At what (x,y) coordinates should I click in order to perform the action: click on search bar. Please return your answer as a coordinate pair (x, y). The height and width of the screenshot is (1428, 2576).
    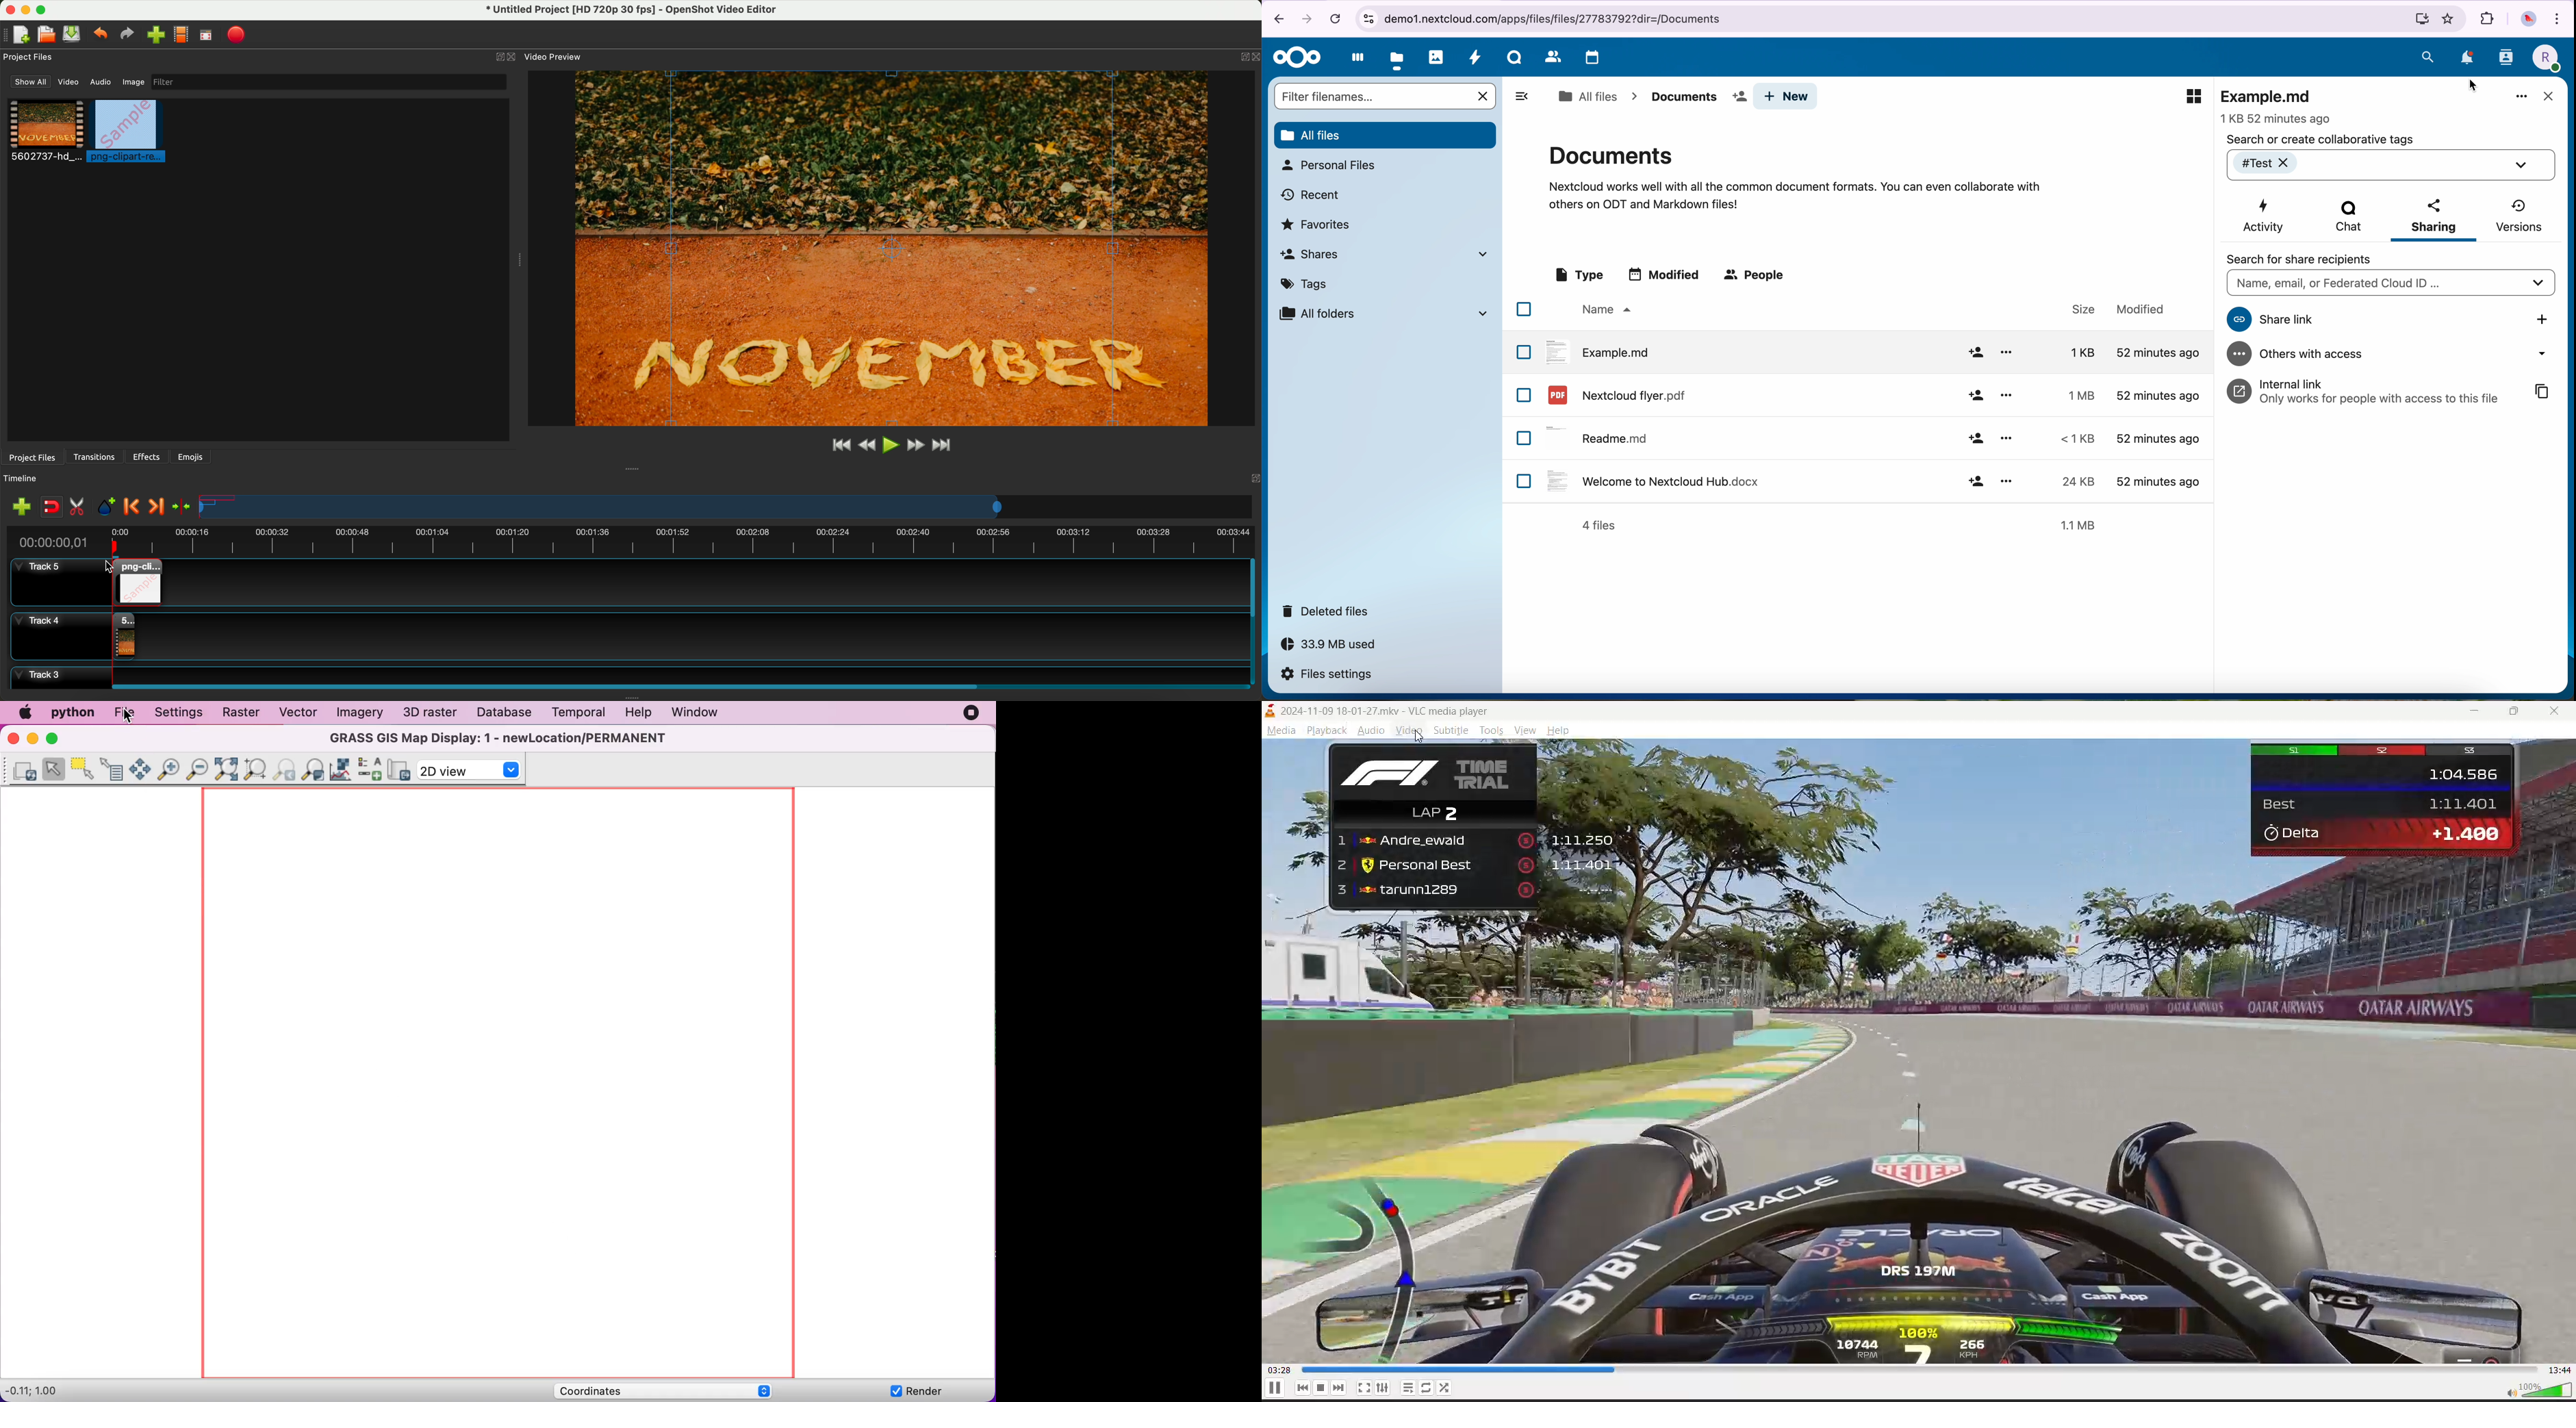
    Looking at the image, I should click on (2390, 284).